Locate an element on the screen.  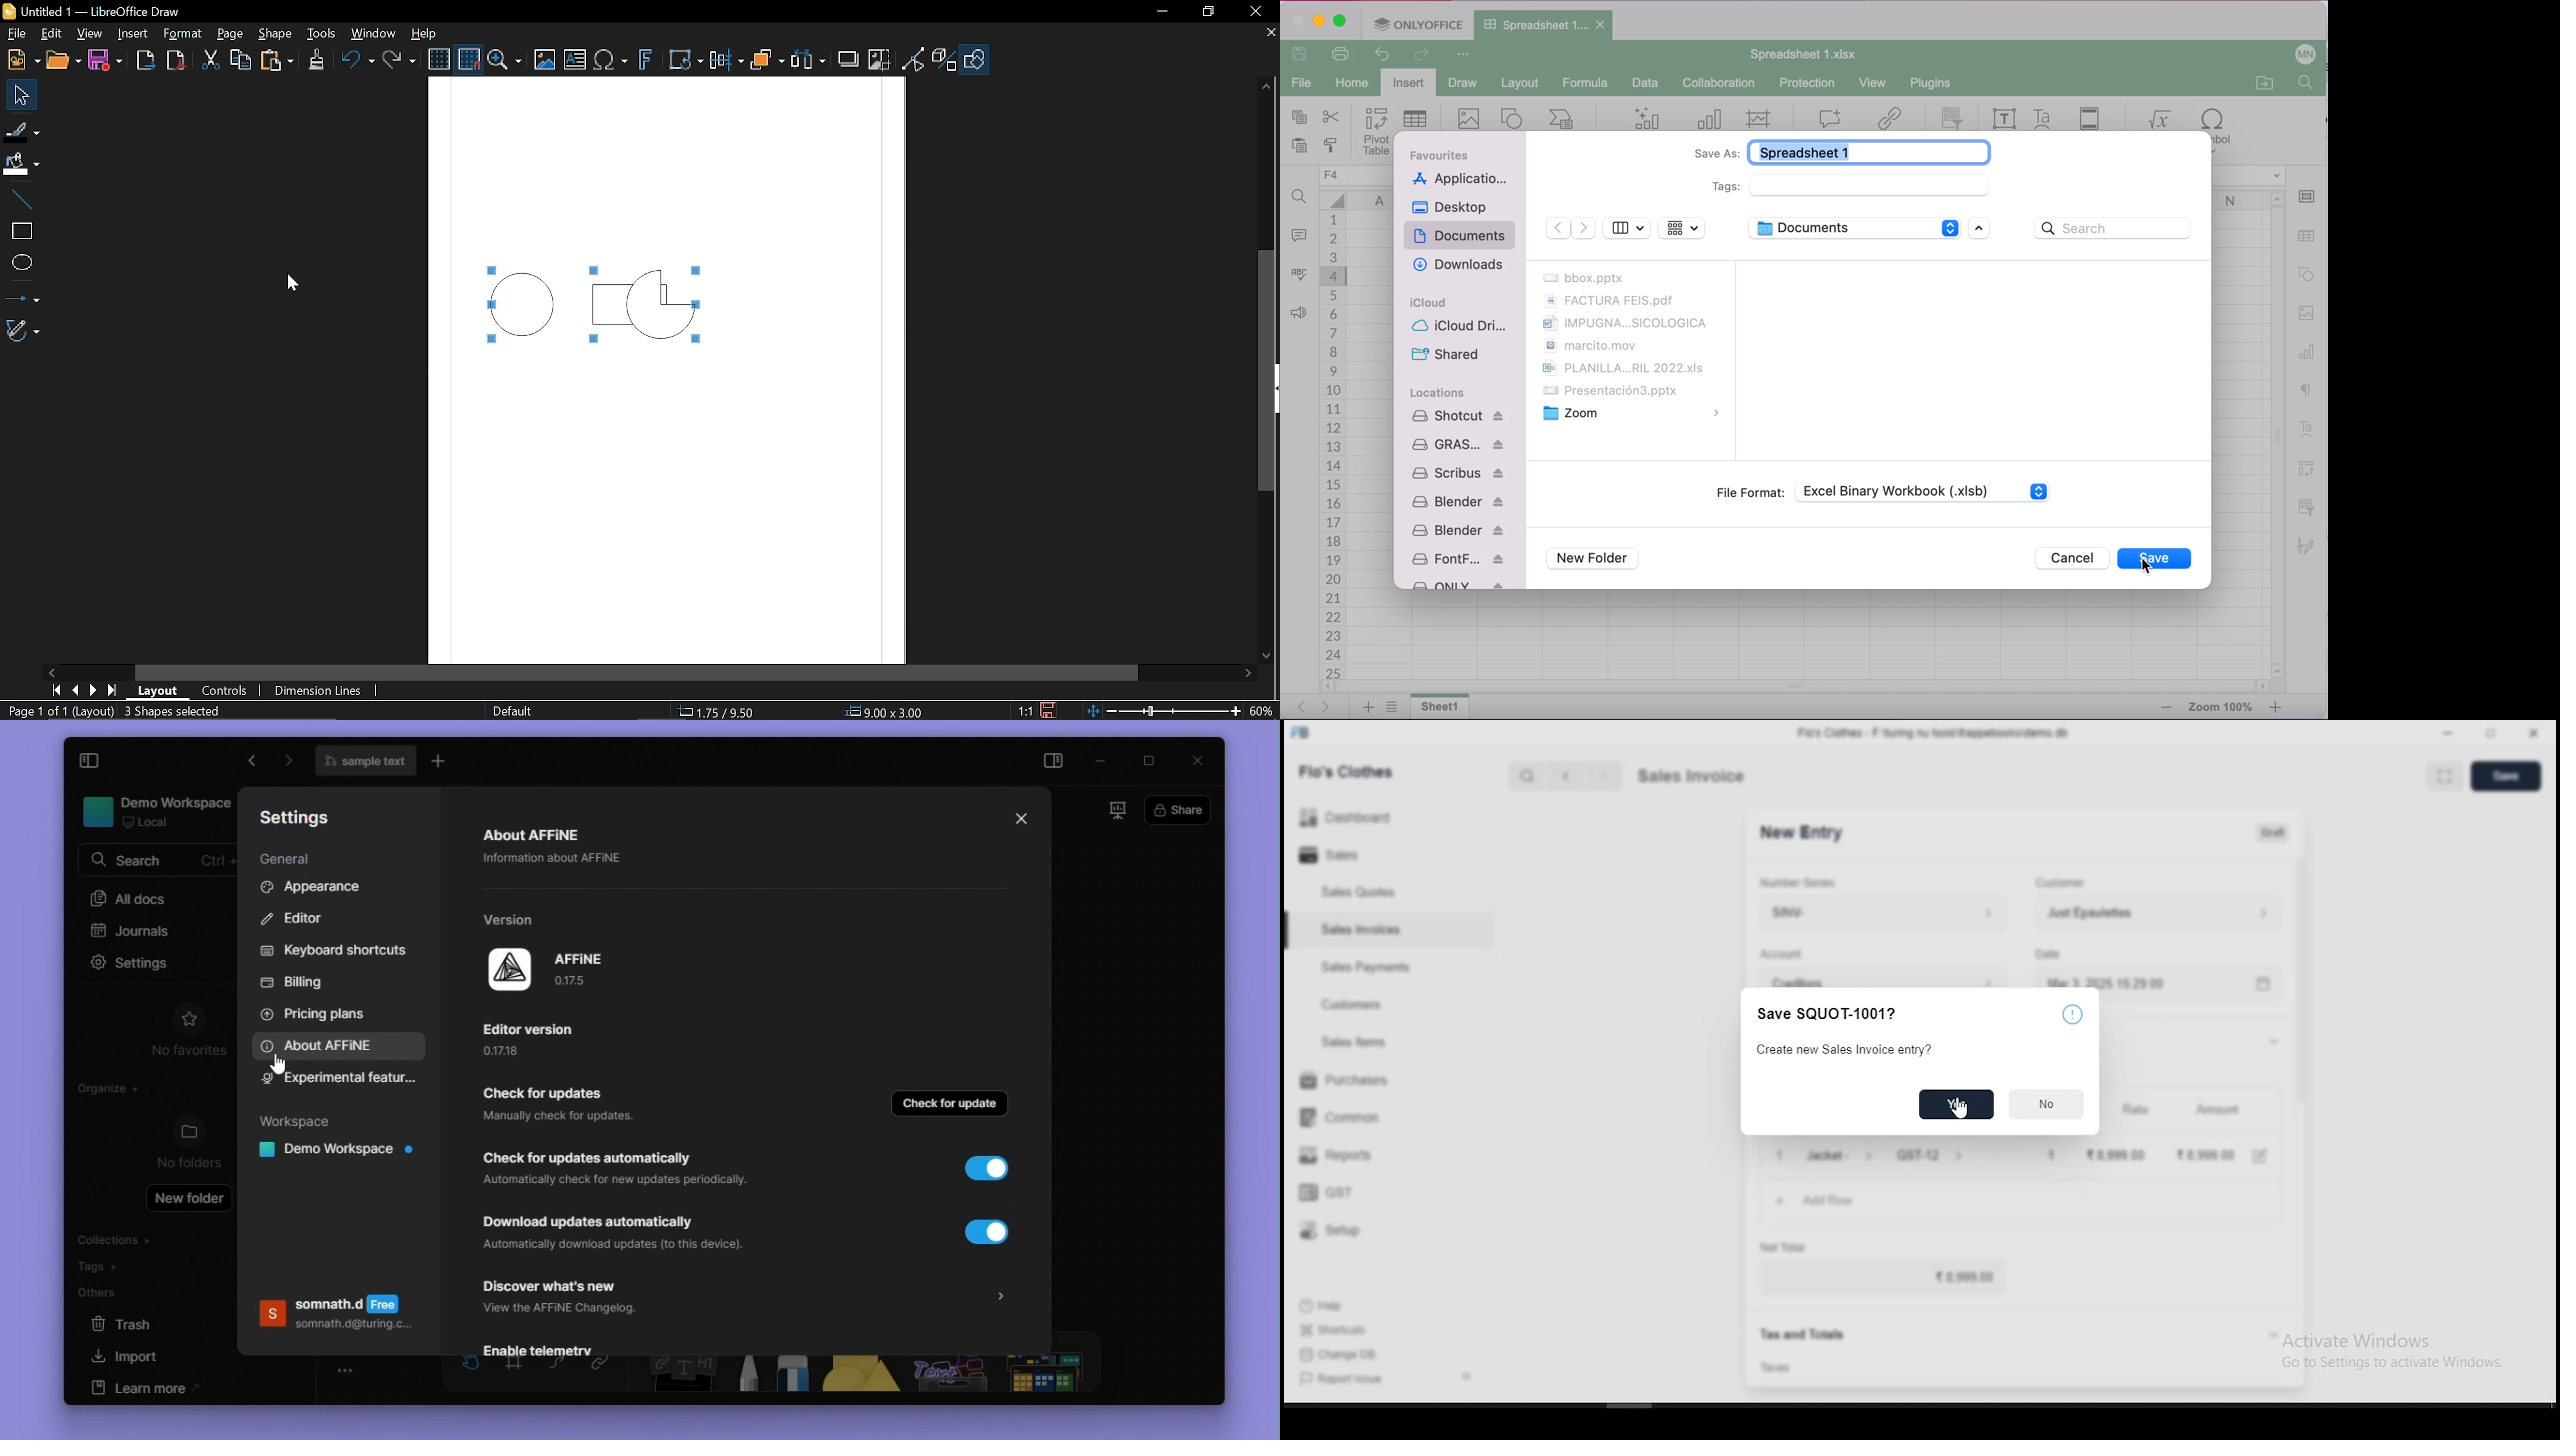
Billing is located at coordinates (292, 984).